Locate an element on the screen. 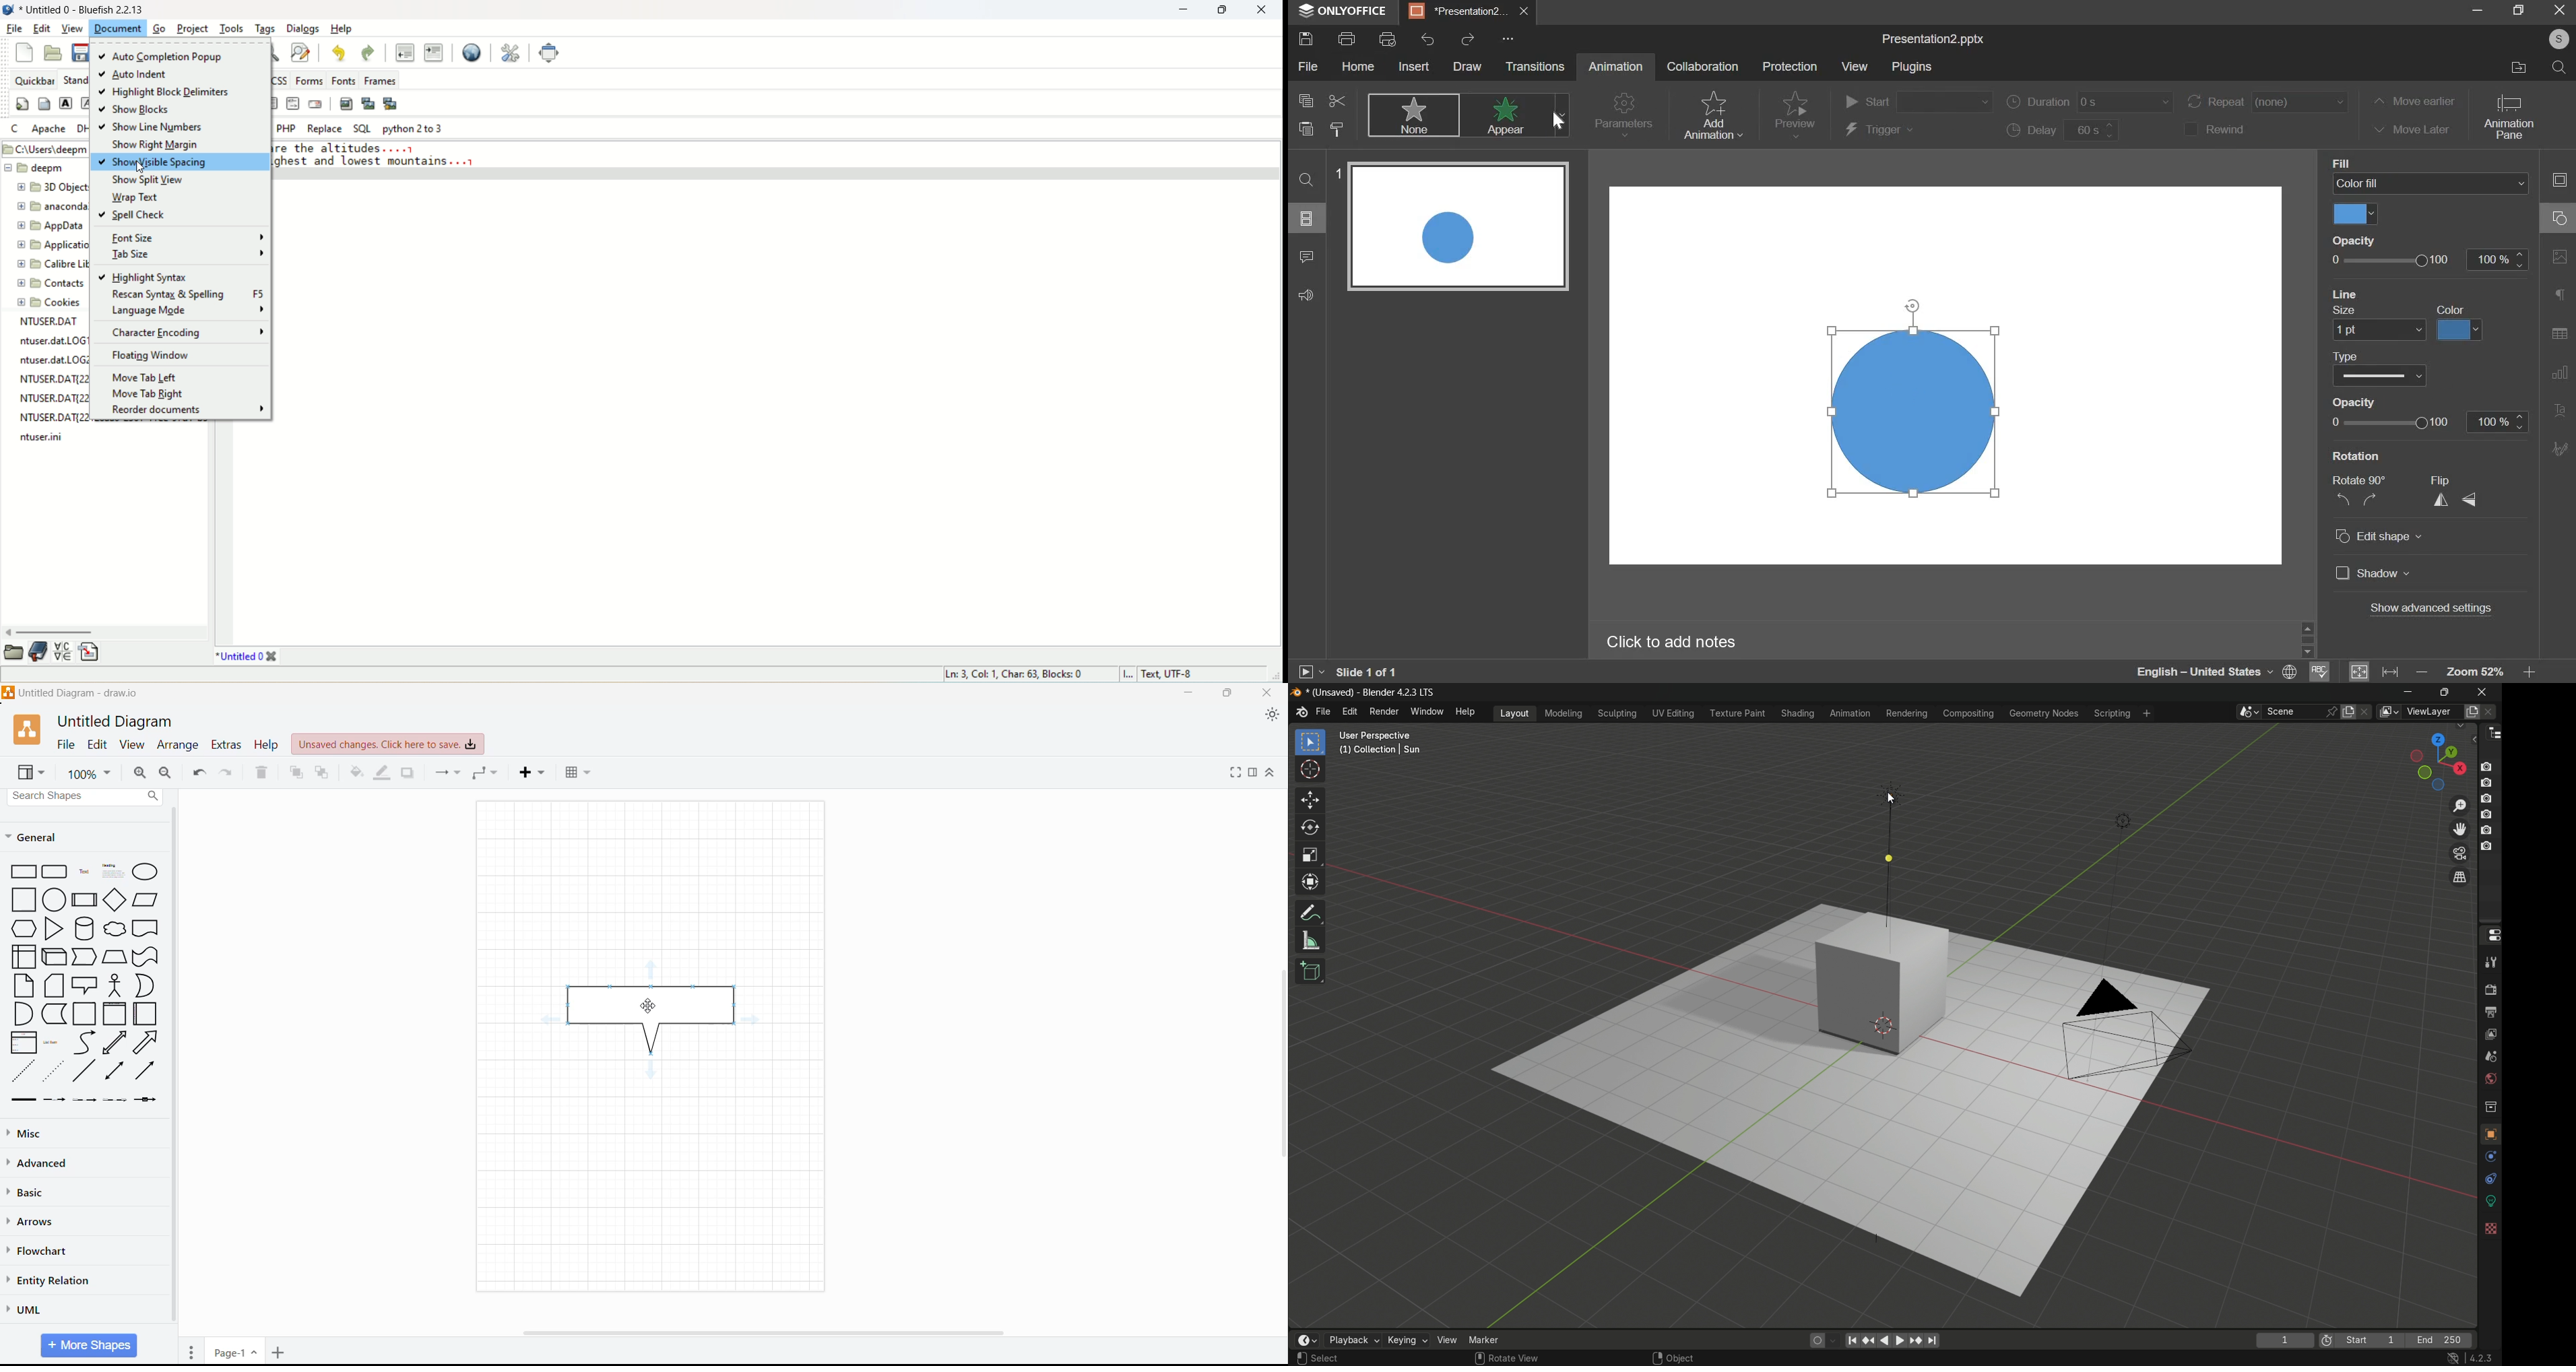 This screenshot has width=2576, height=1372. animation pane is located at coordinates (2511, 118).